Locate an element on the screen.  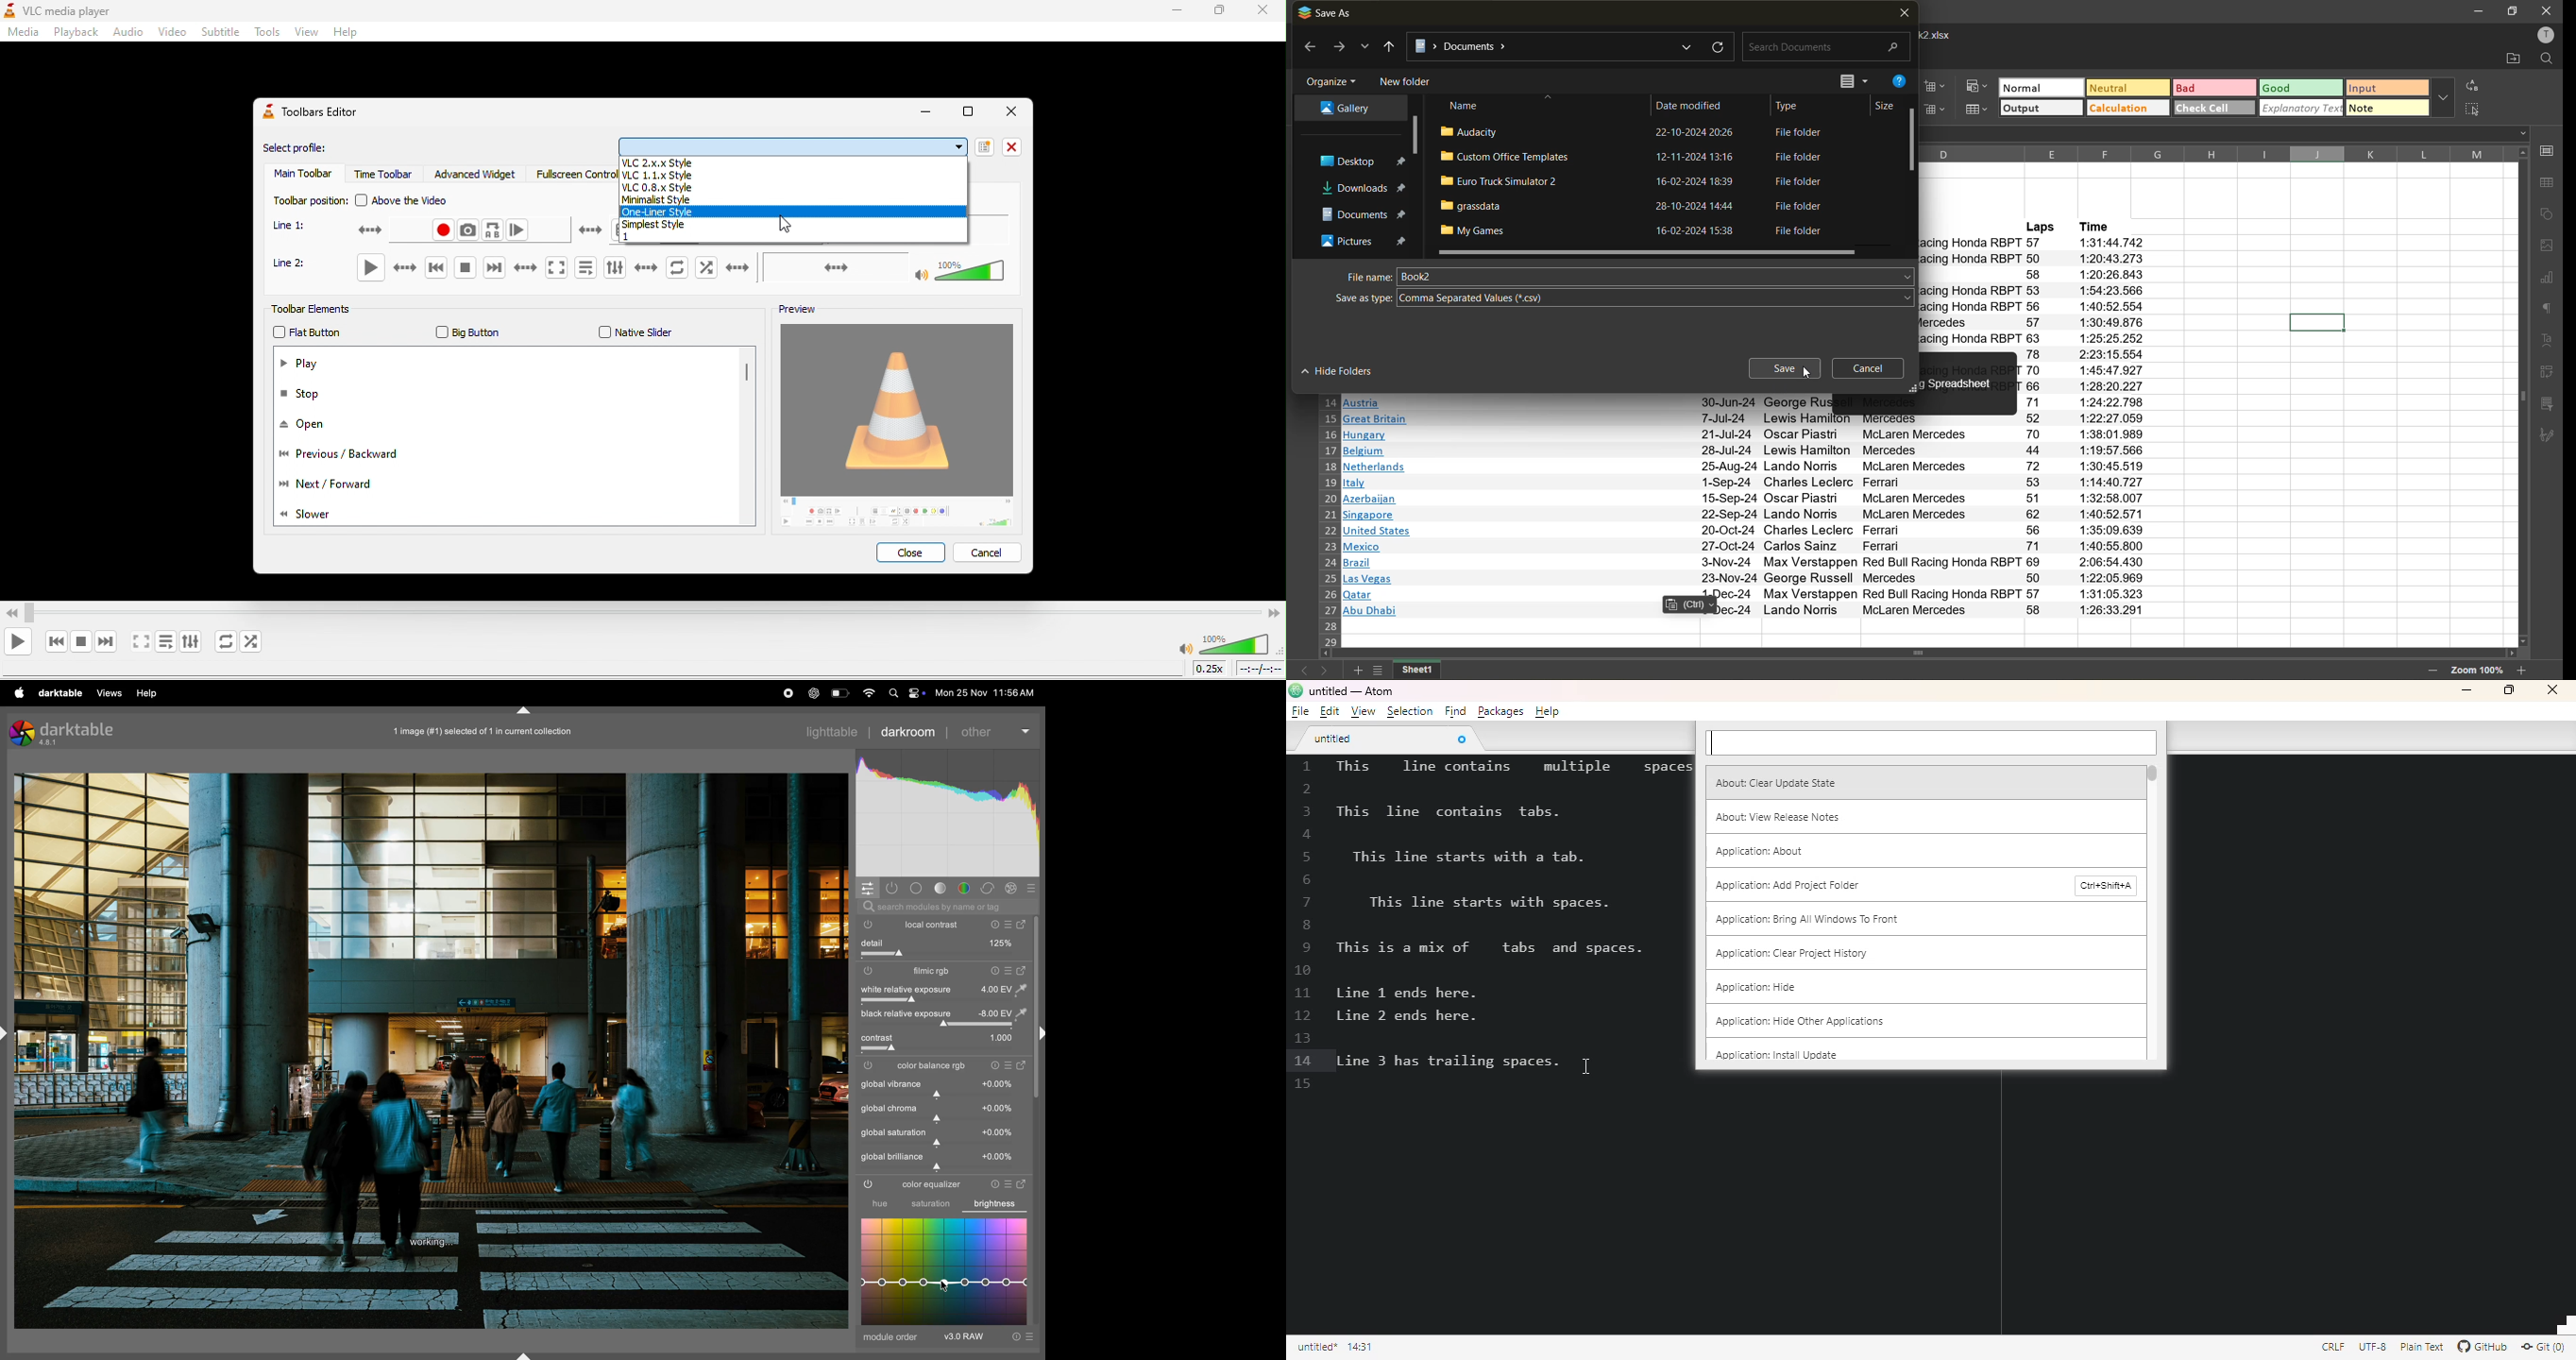
text info is located at coordinates (1746, 419).